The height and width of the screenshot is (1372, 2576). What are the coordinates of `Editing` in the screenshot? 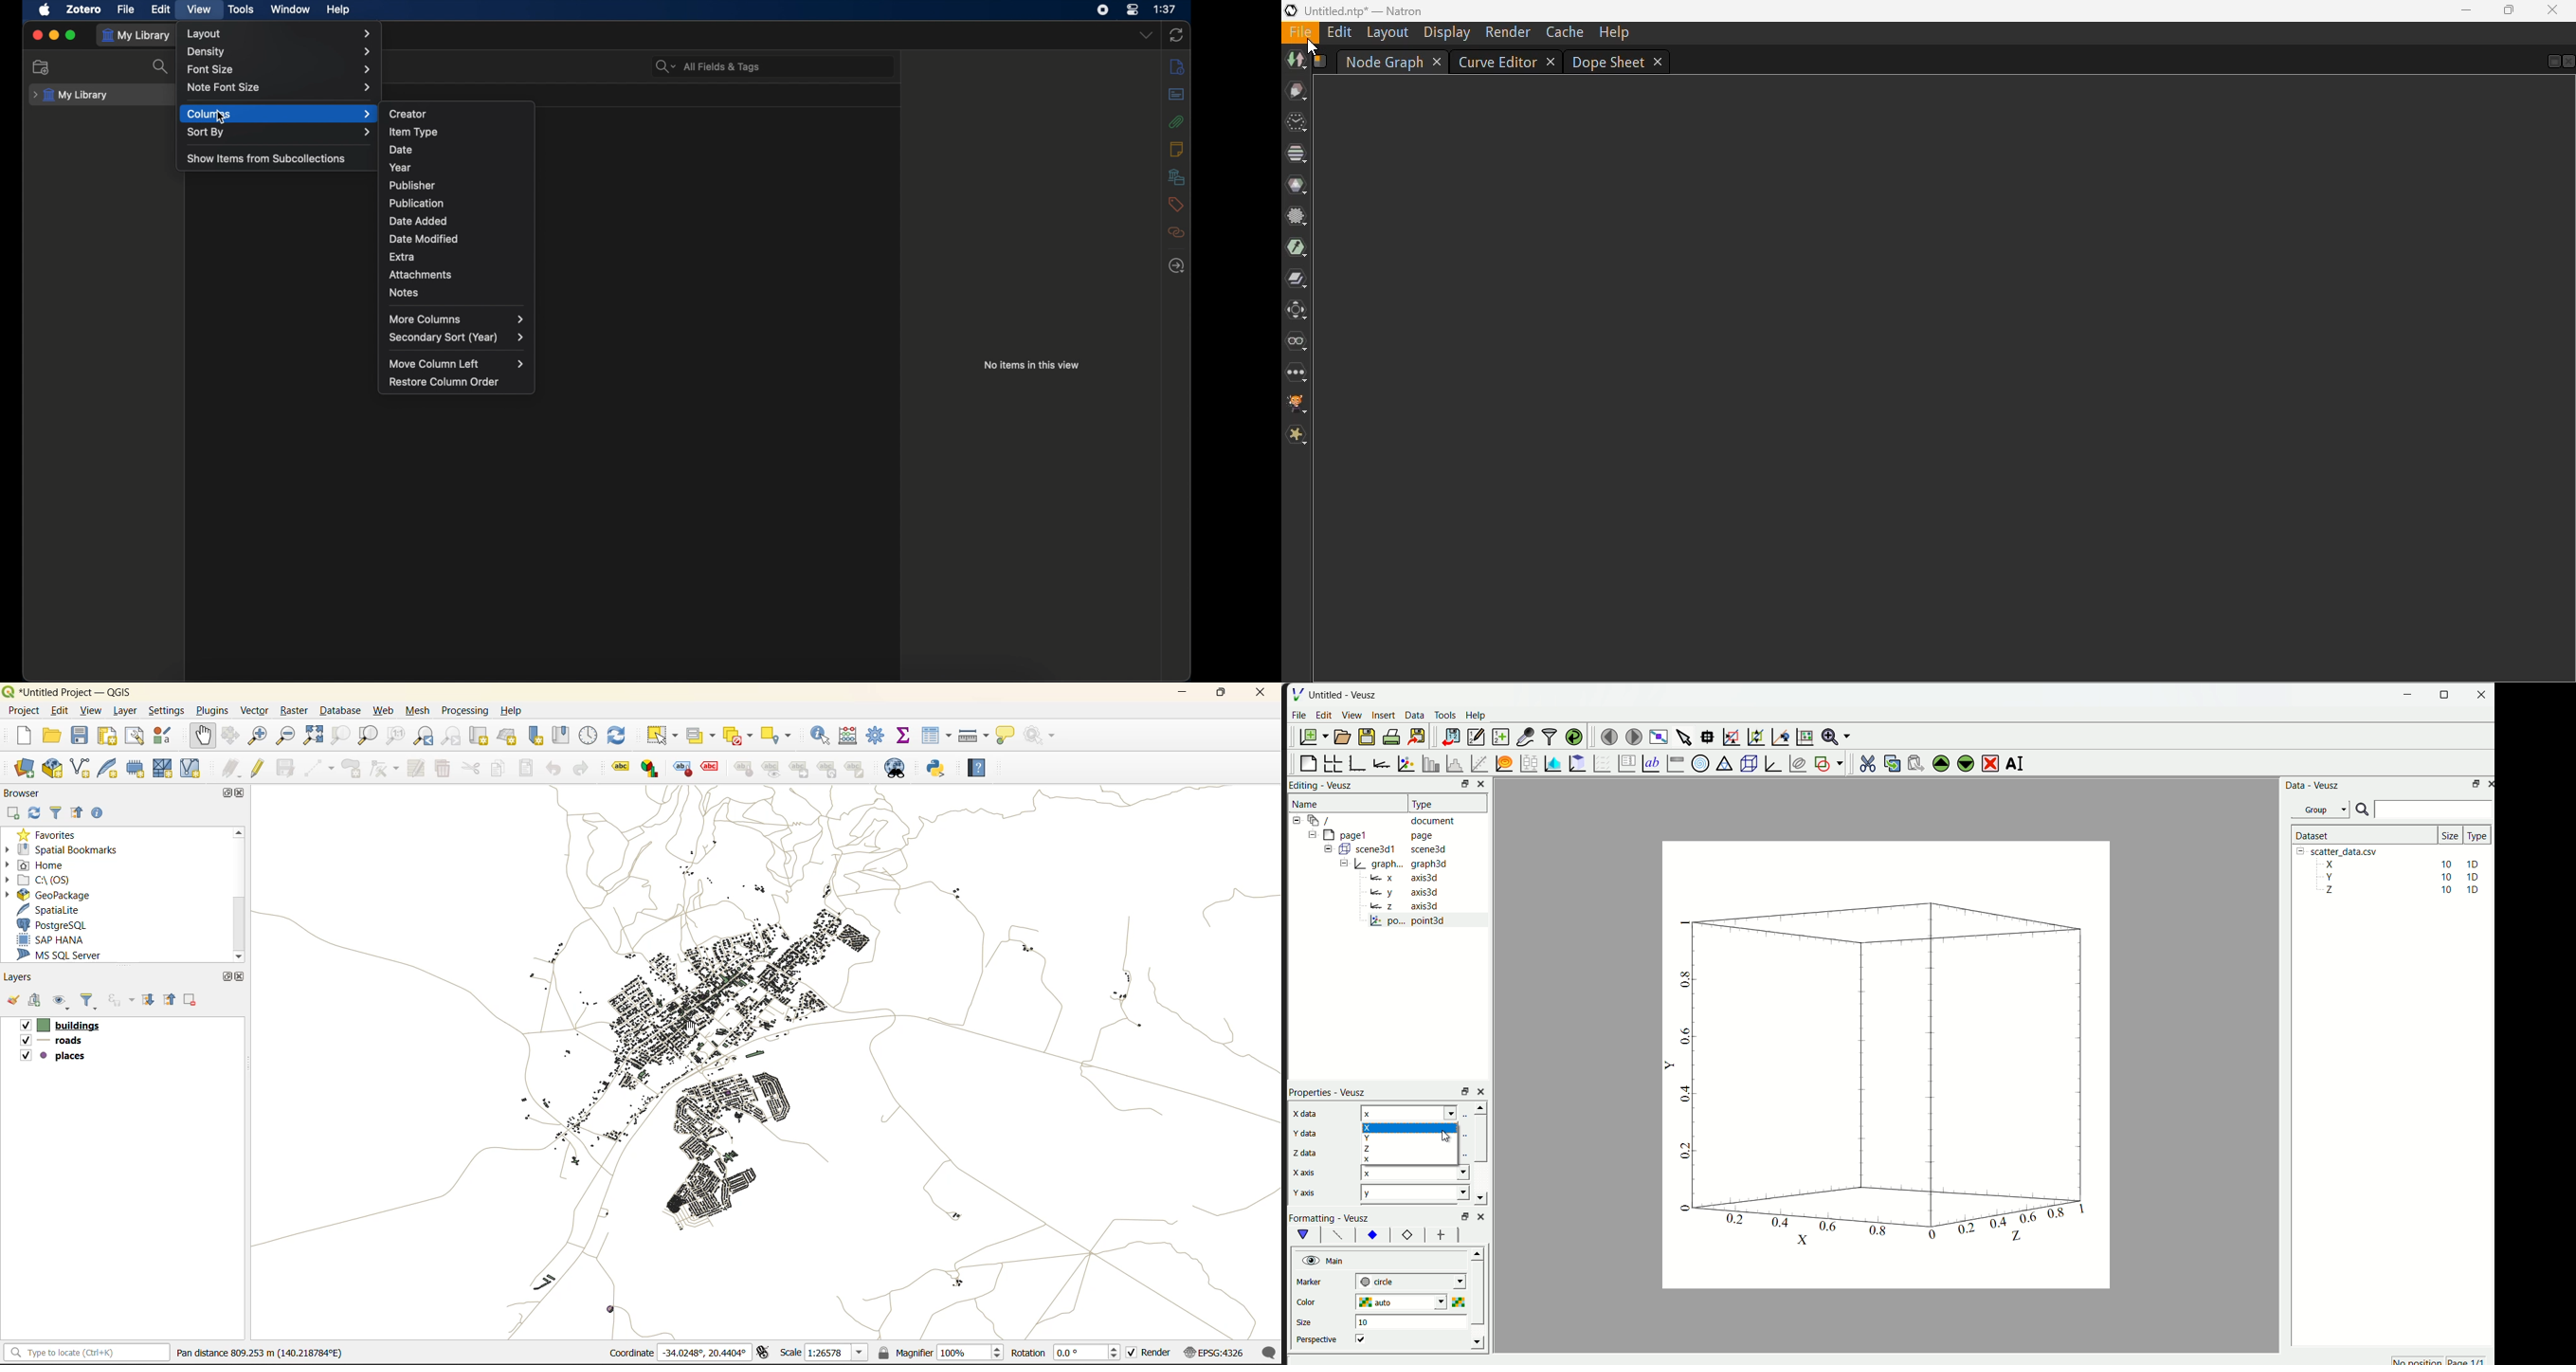 It's located at (1304, 784).